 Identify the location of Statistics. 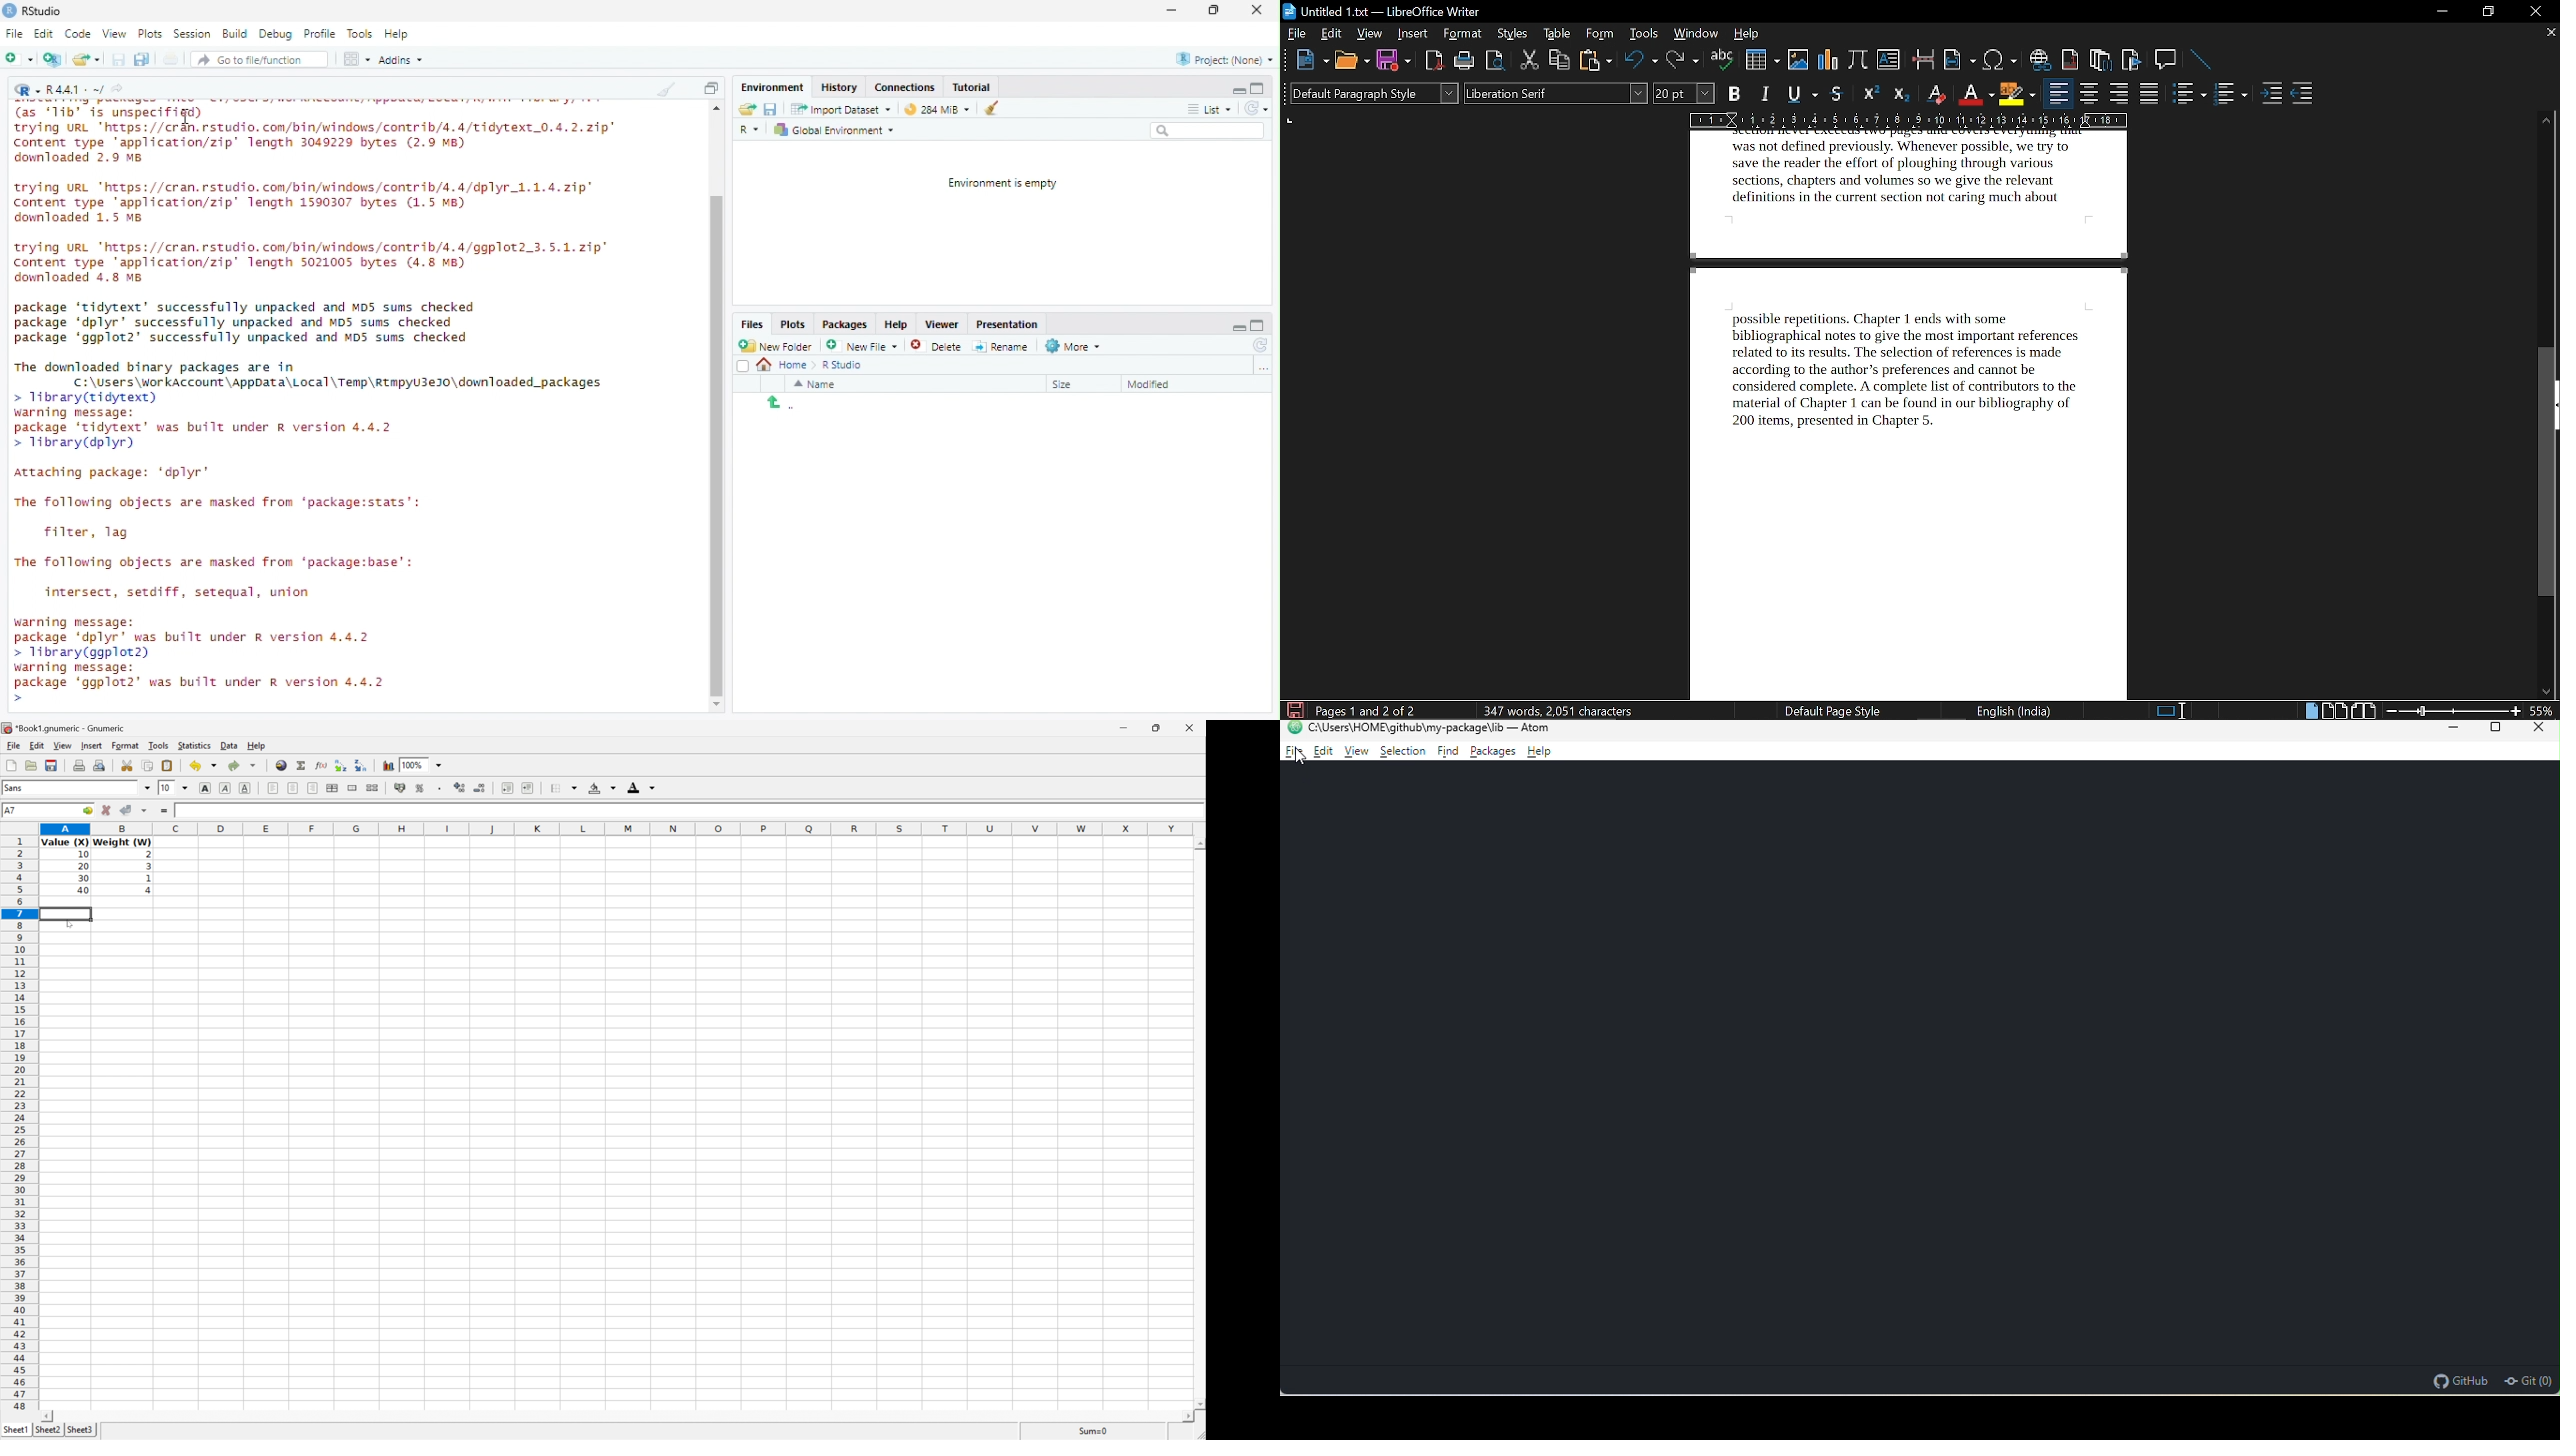
(195, 746).